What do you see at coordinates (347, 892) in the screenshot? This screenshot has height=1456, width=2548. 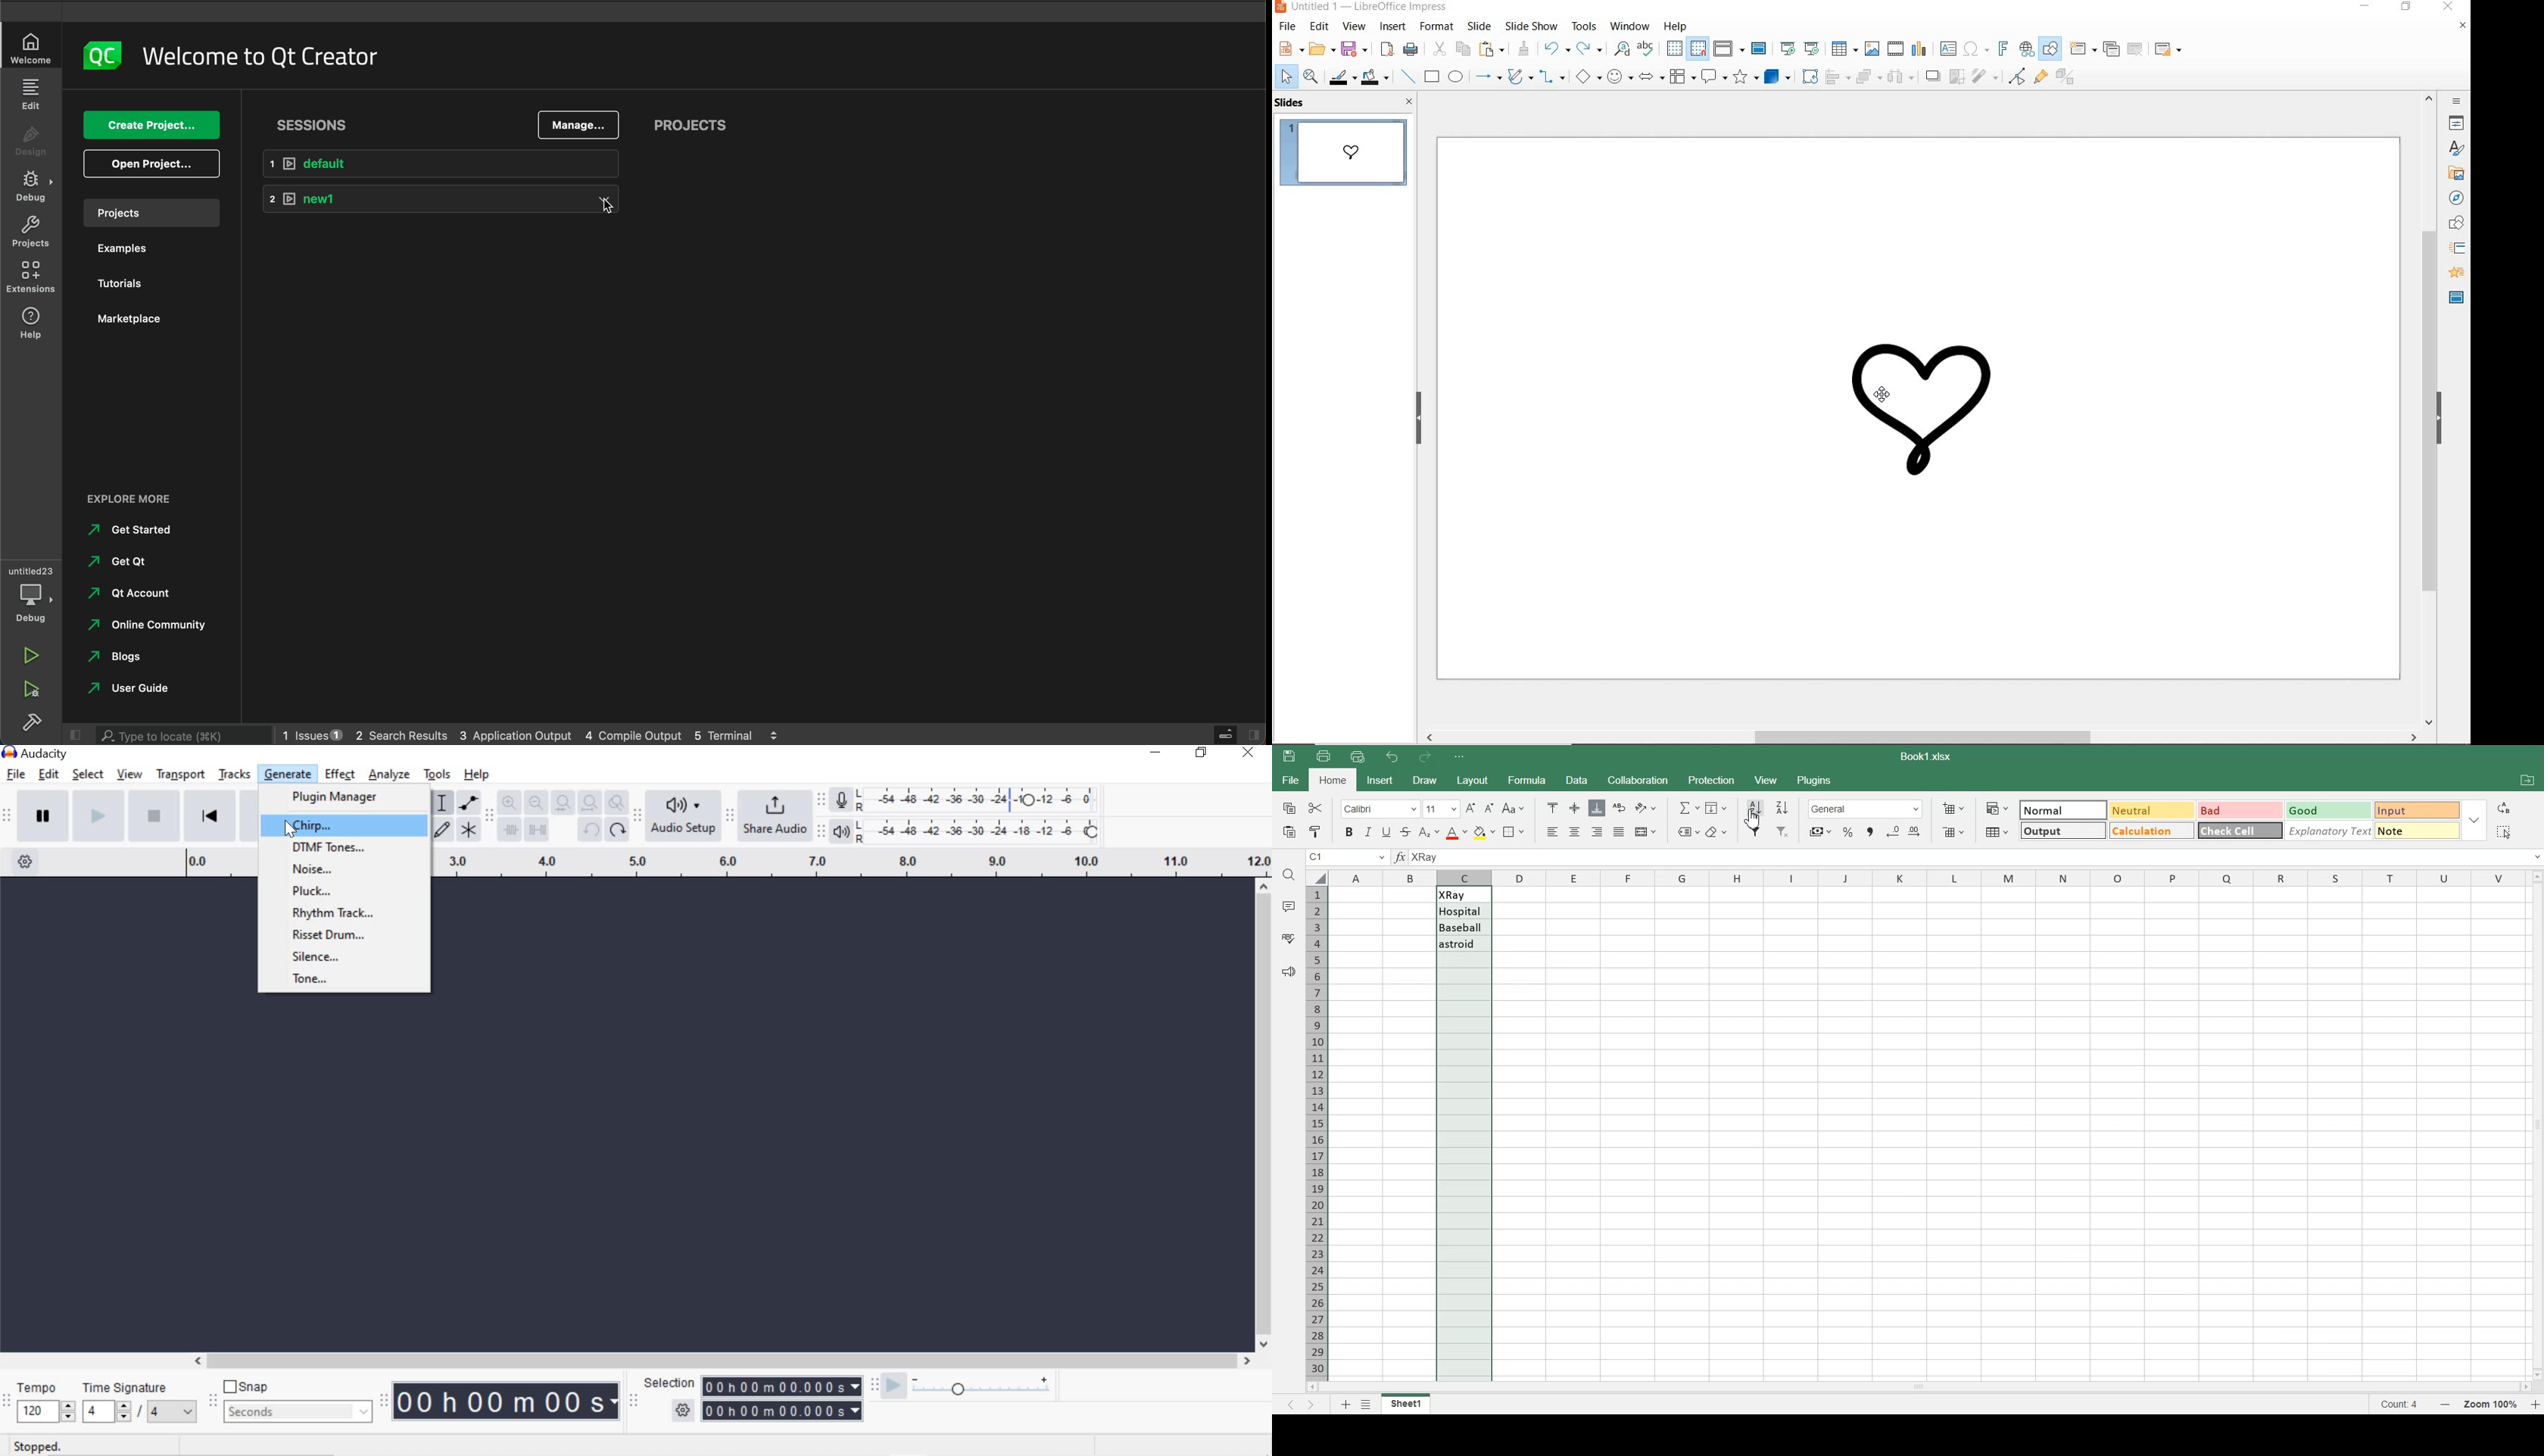 I see `pluck` at bounding box center [347, 892].